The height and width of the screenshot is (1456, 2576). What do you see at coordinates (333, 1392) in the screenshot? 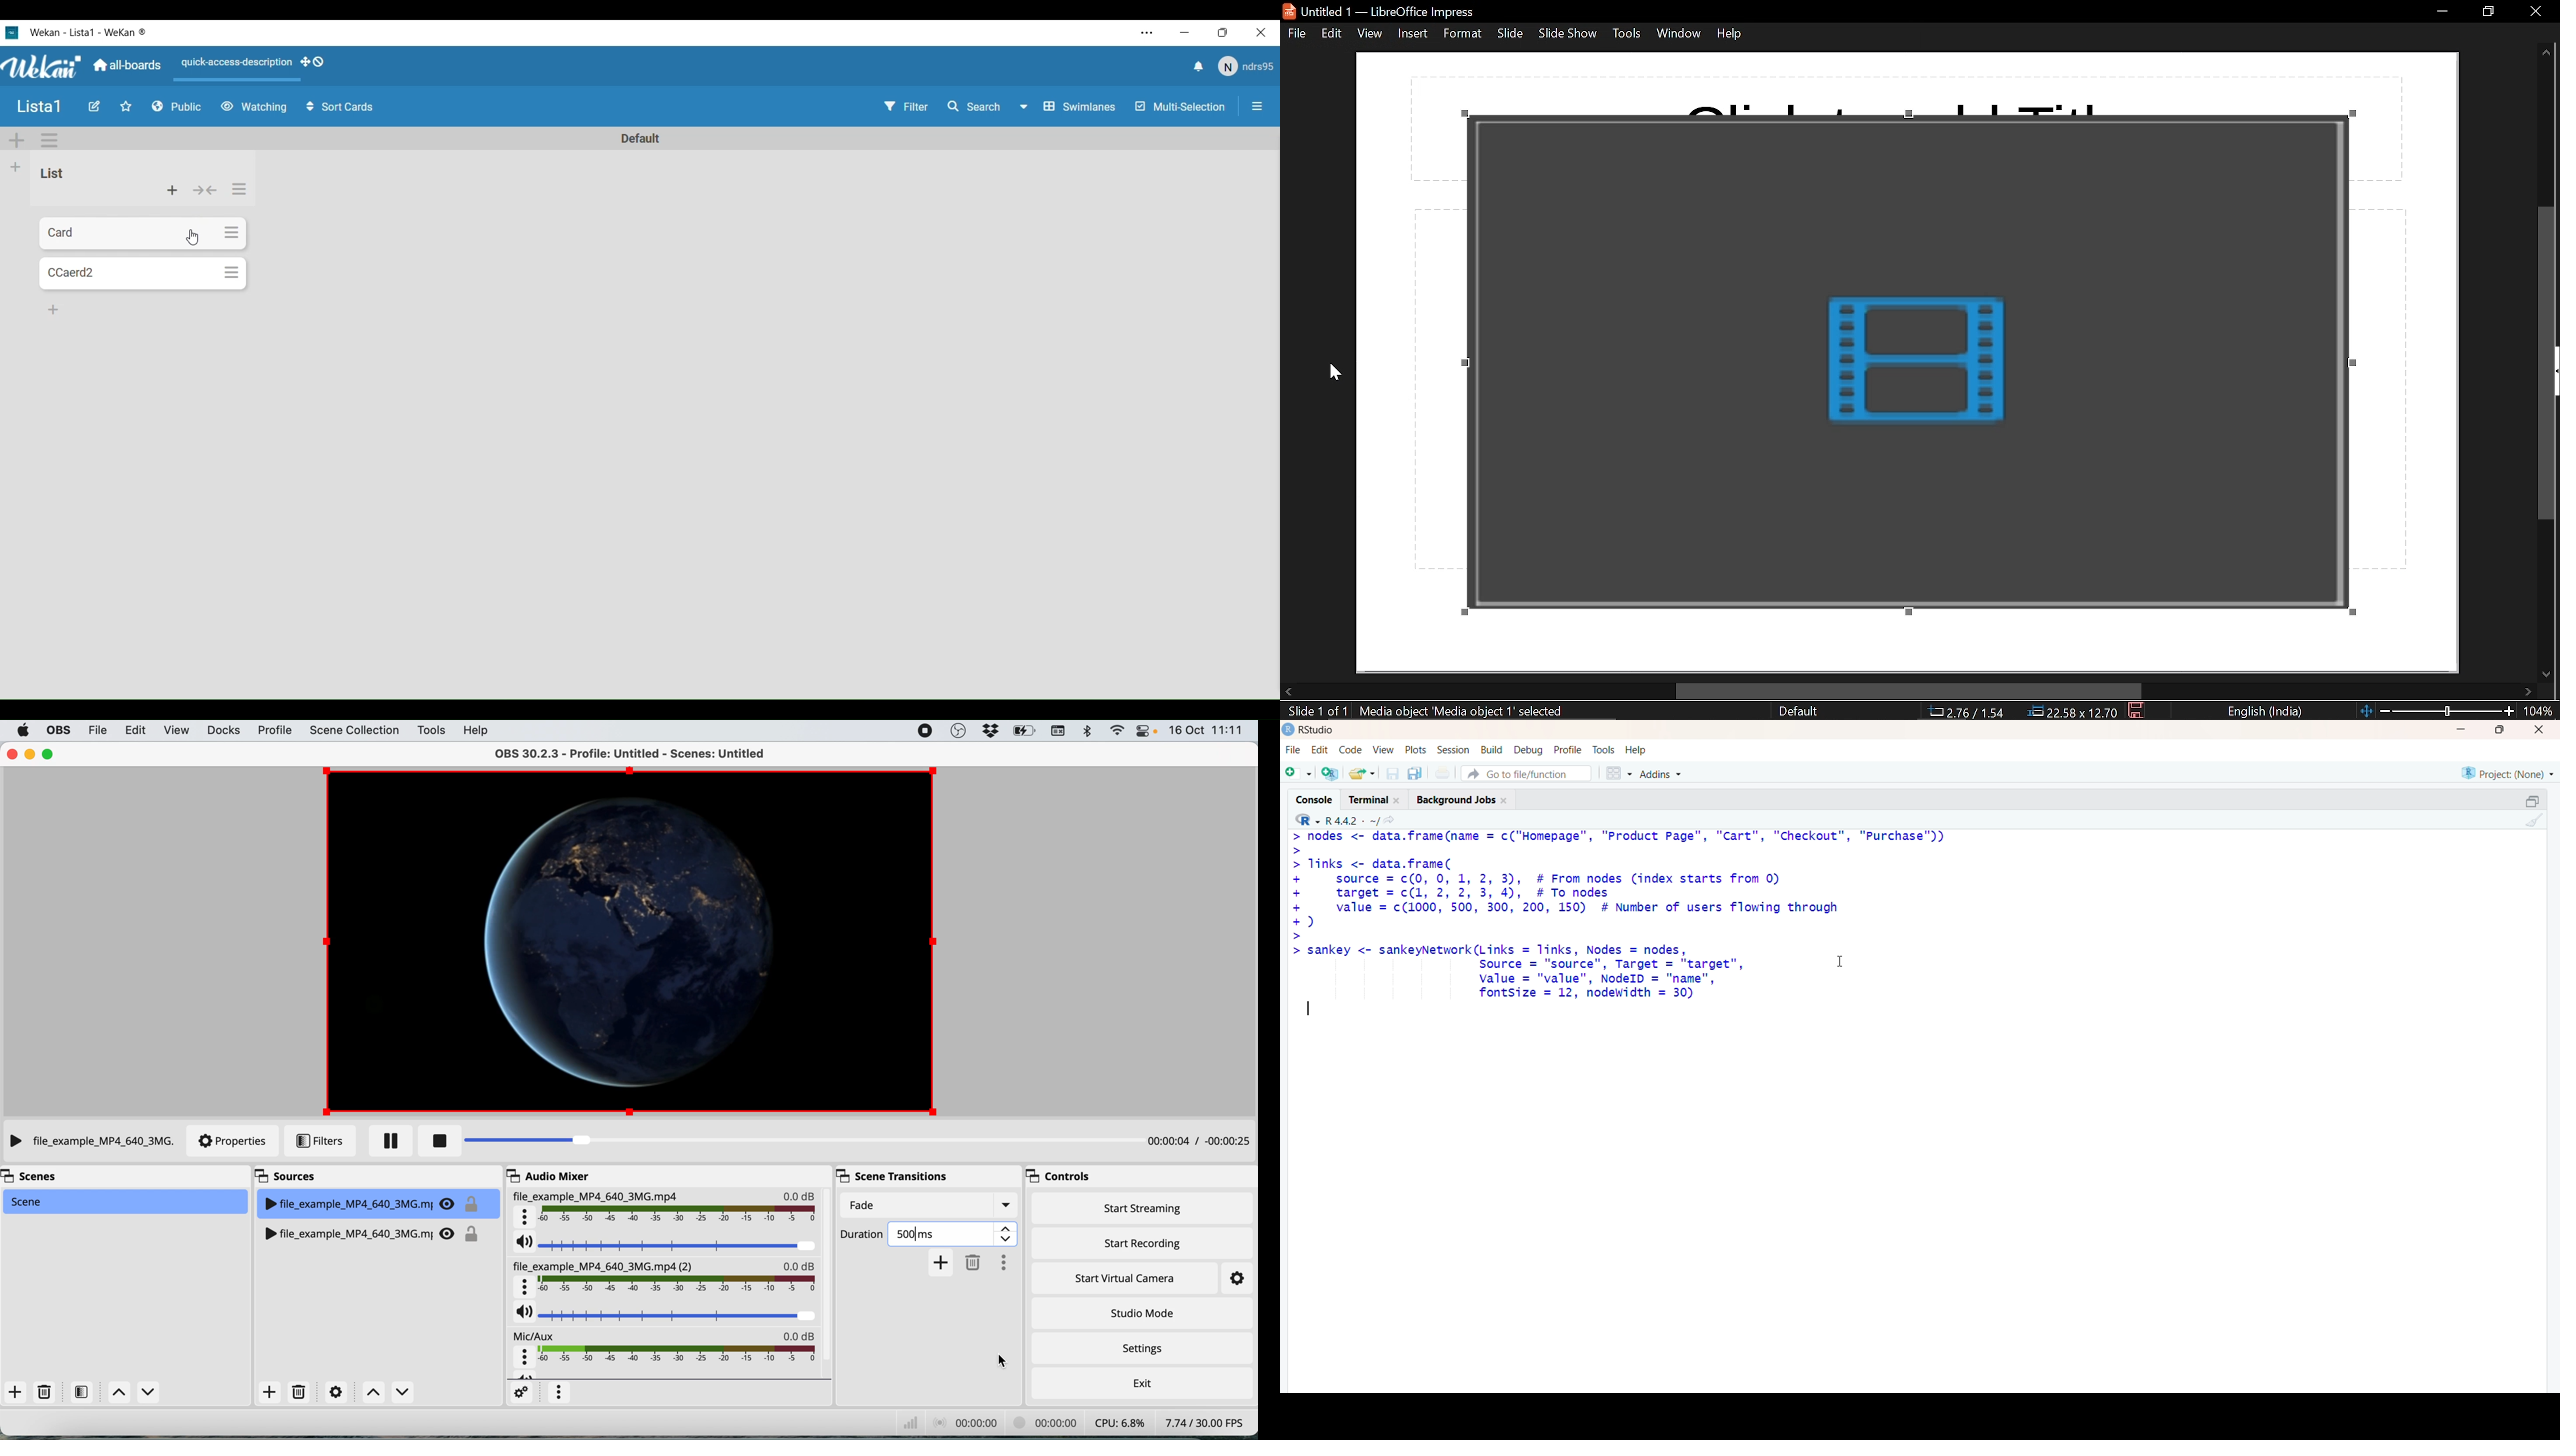
I see `settings` at bounding box center [333, 1392].